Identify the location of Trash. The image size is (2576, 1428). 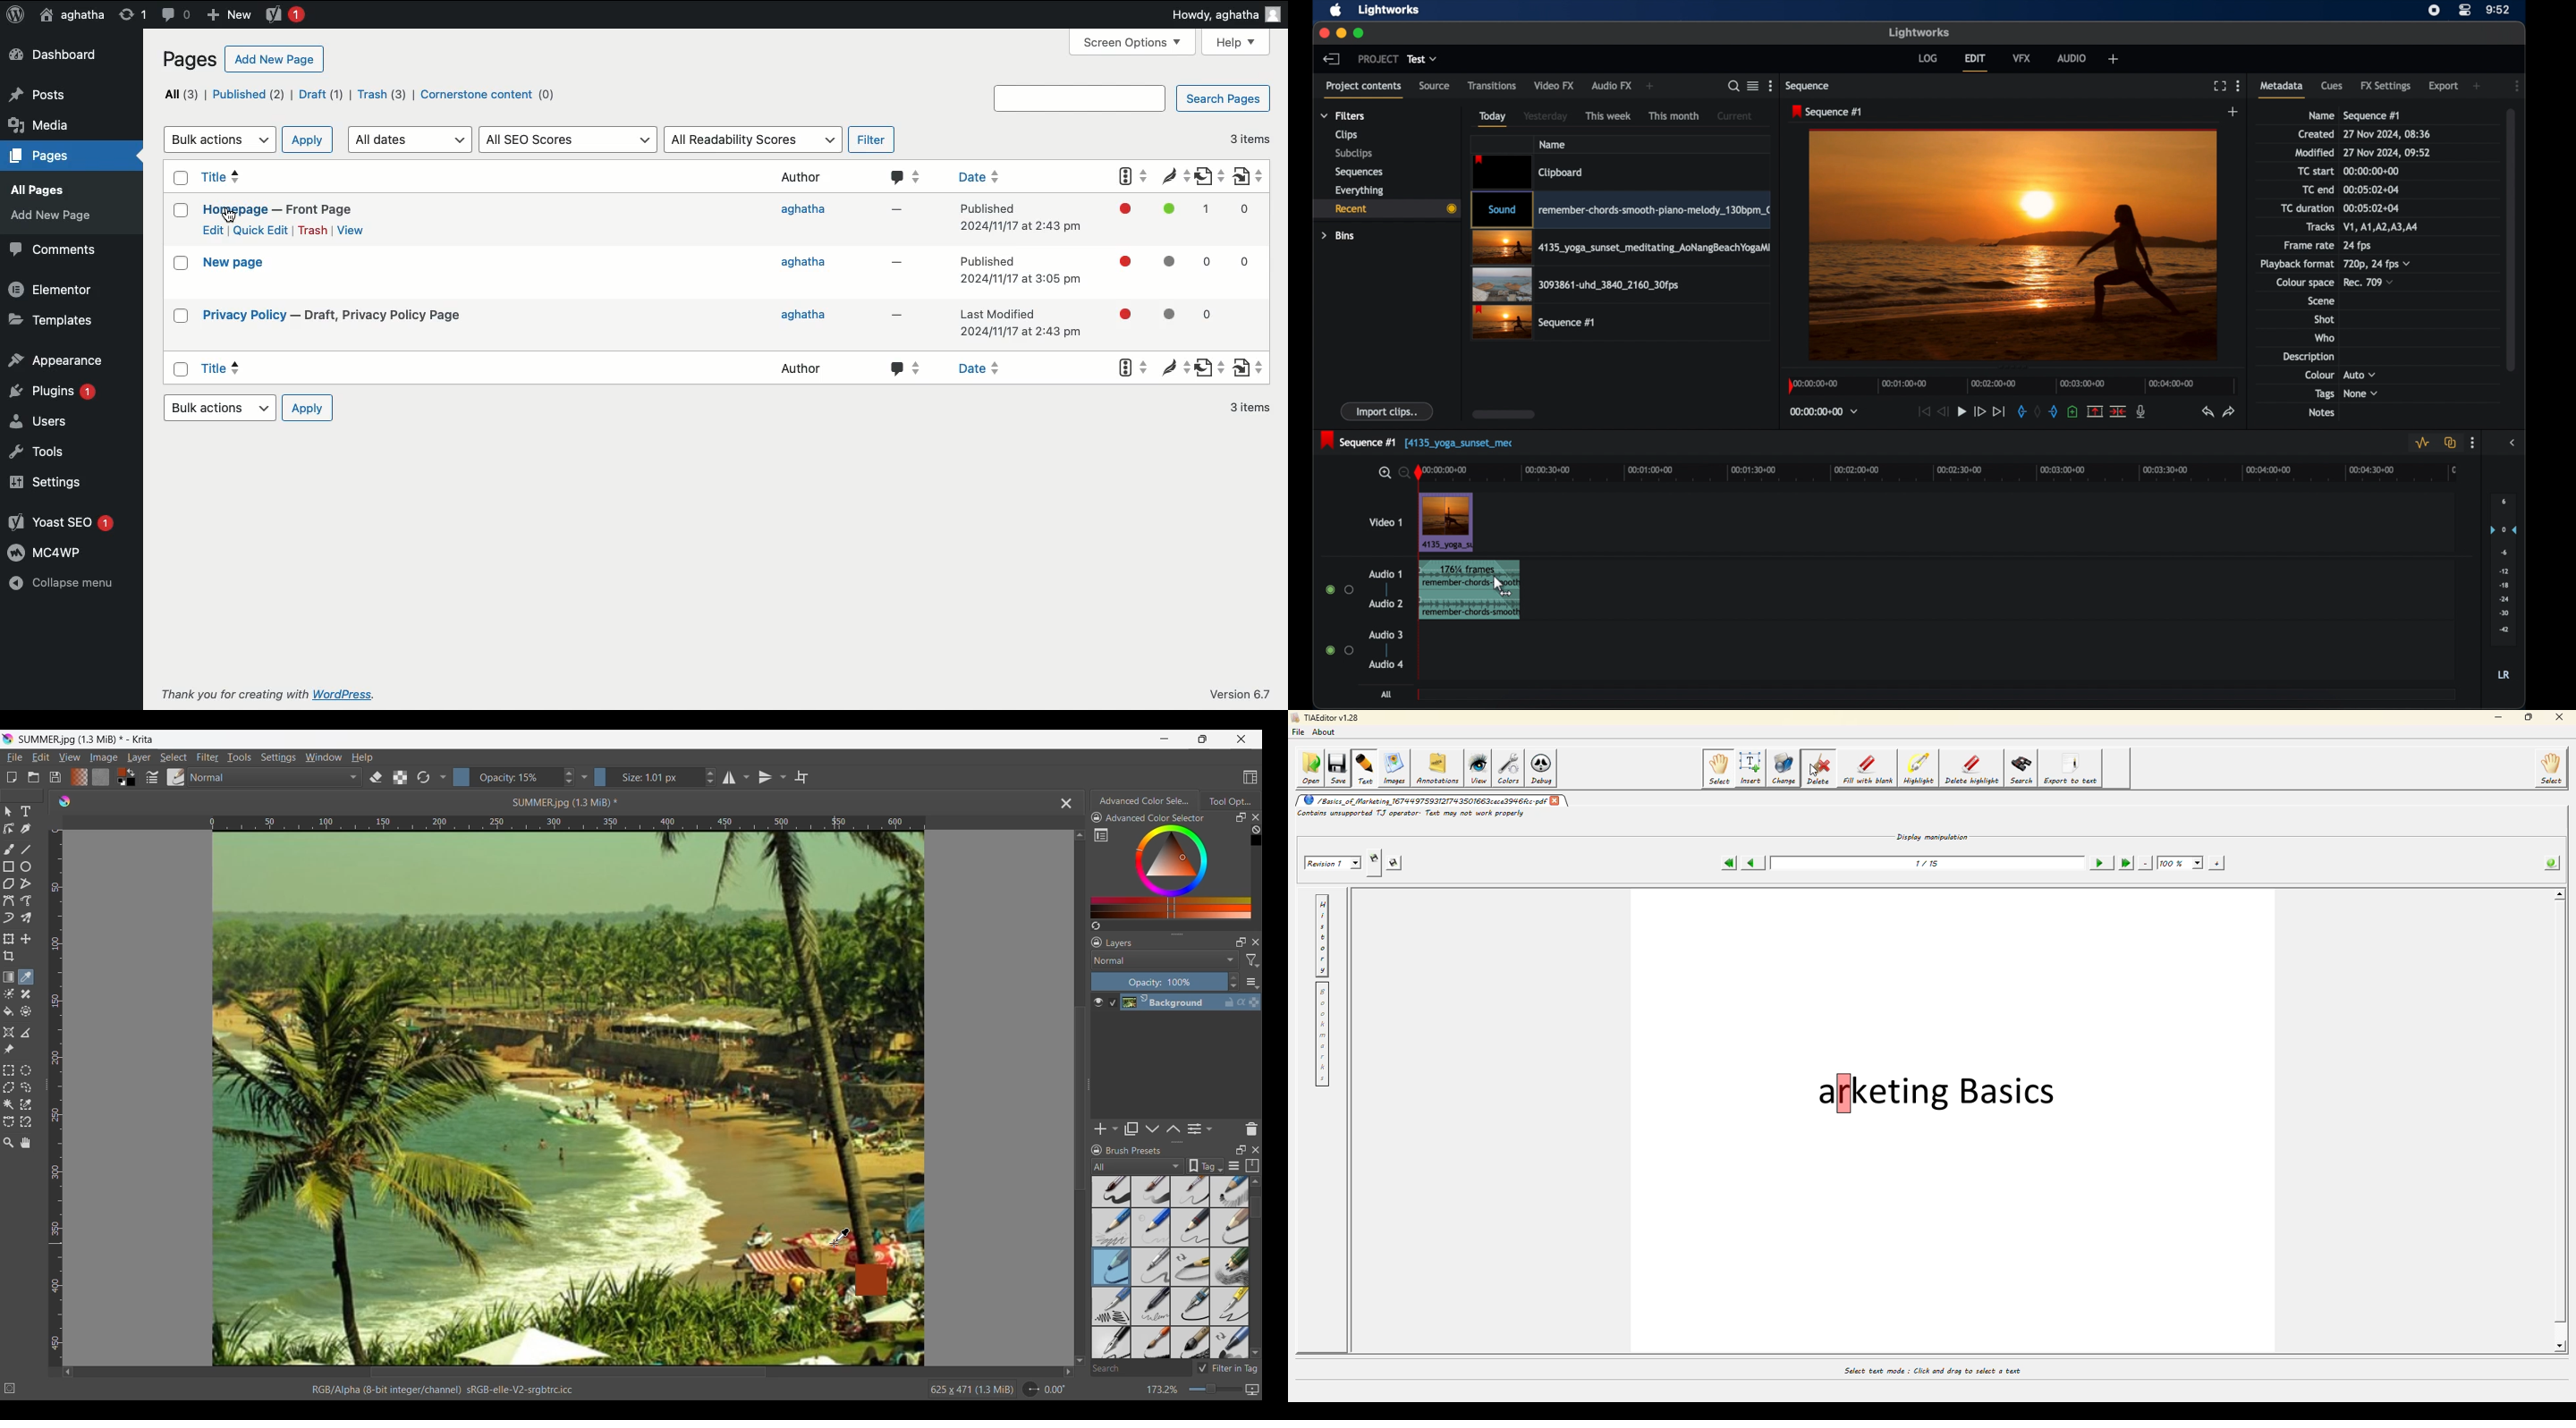
(382, 94).